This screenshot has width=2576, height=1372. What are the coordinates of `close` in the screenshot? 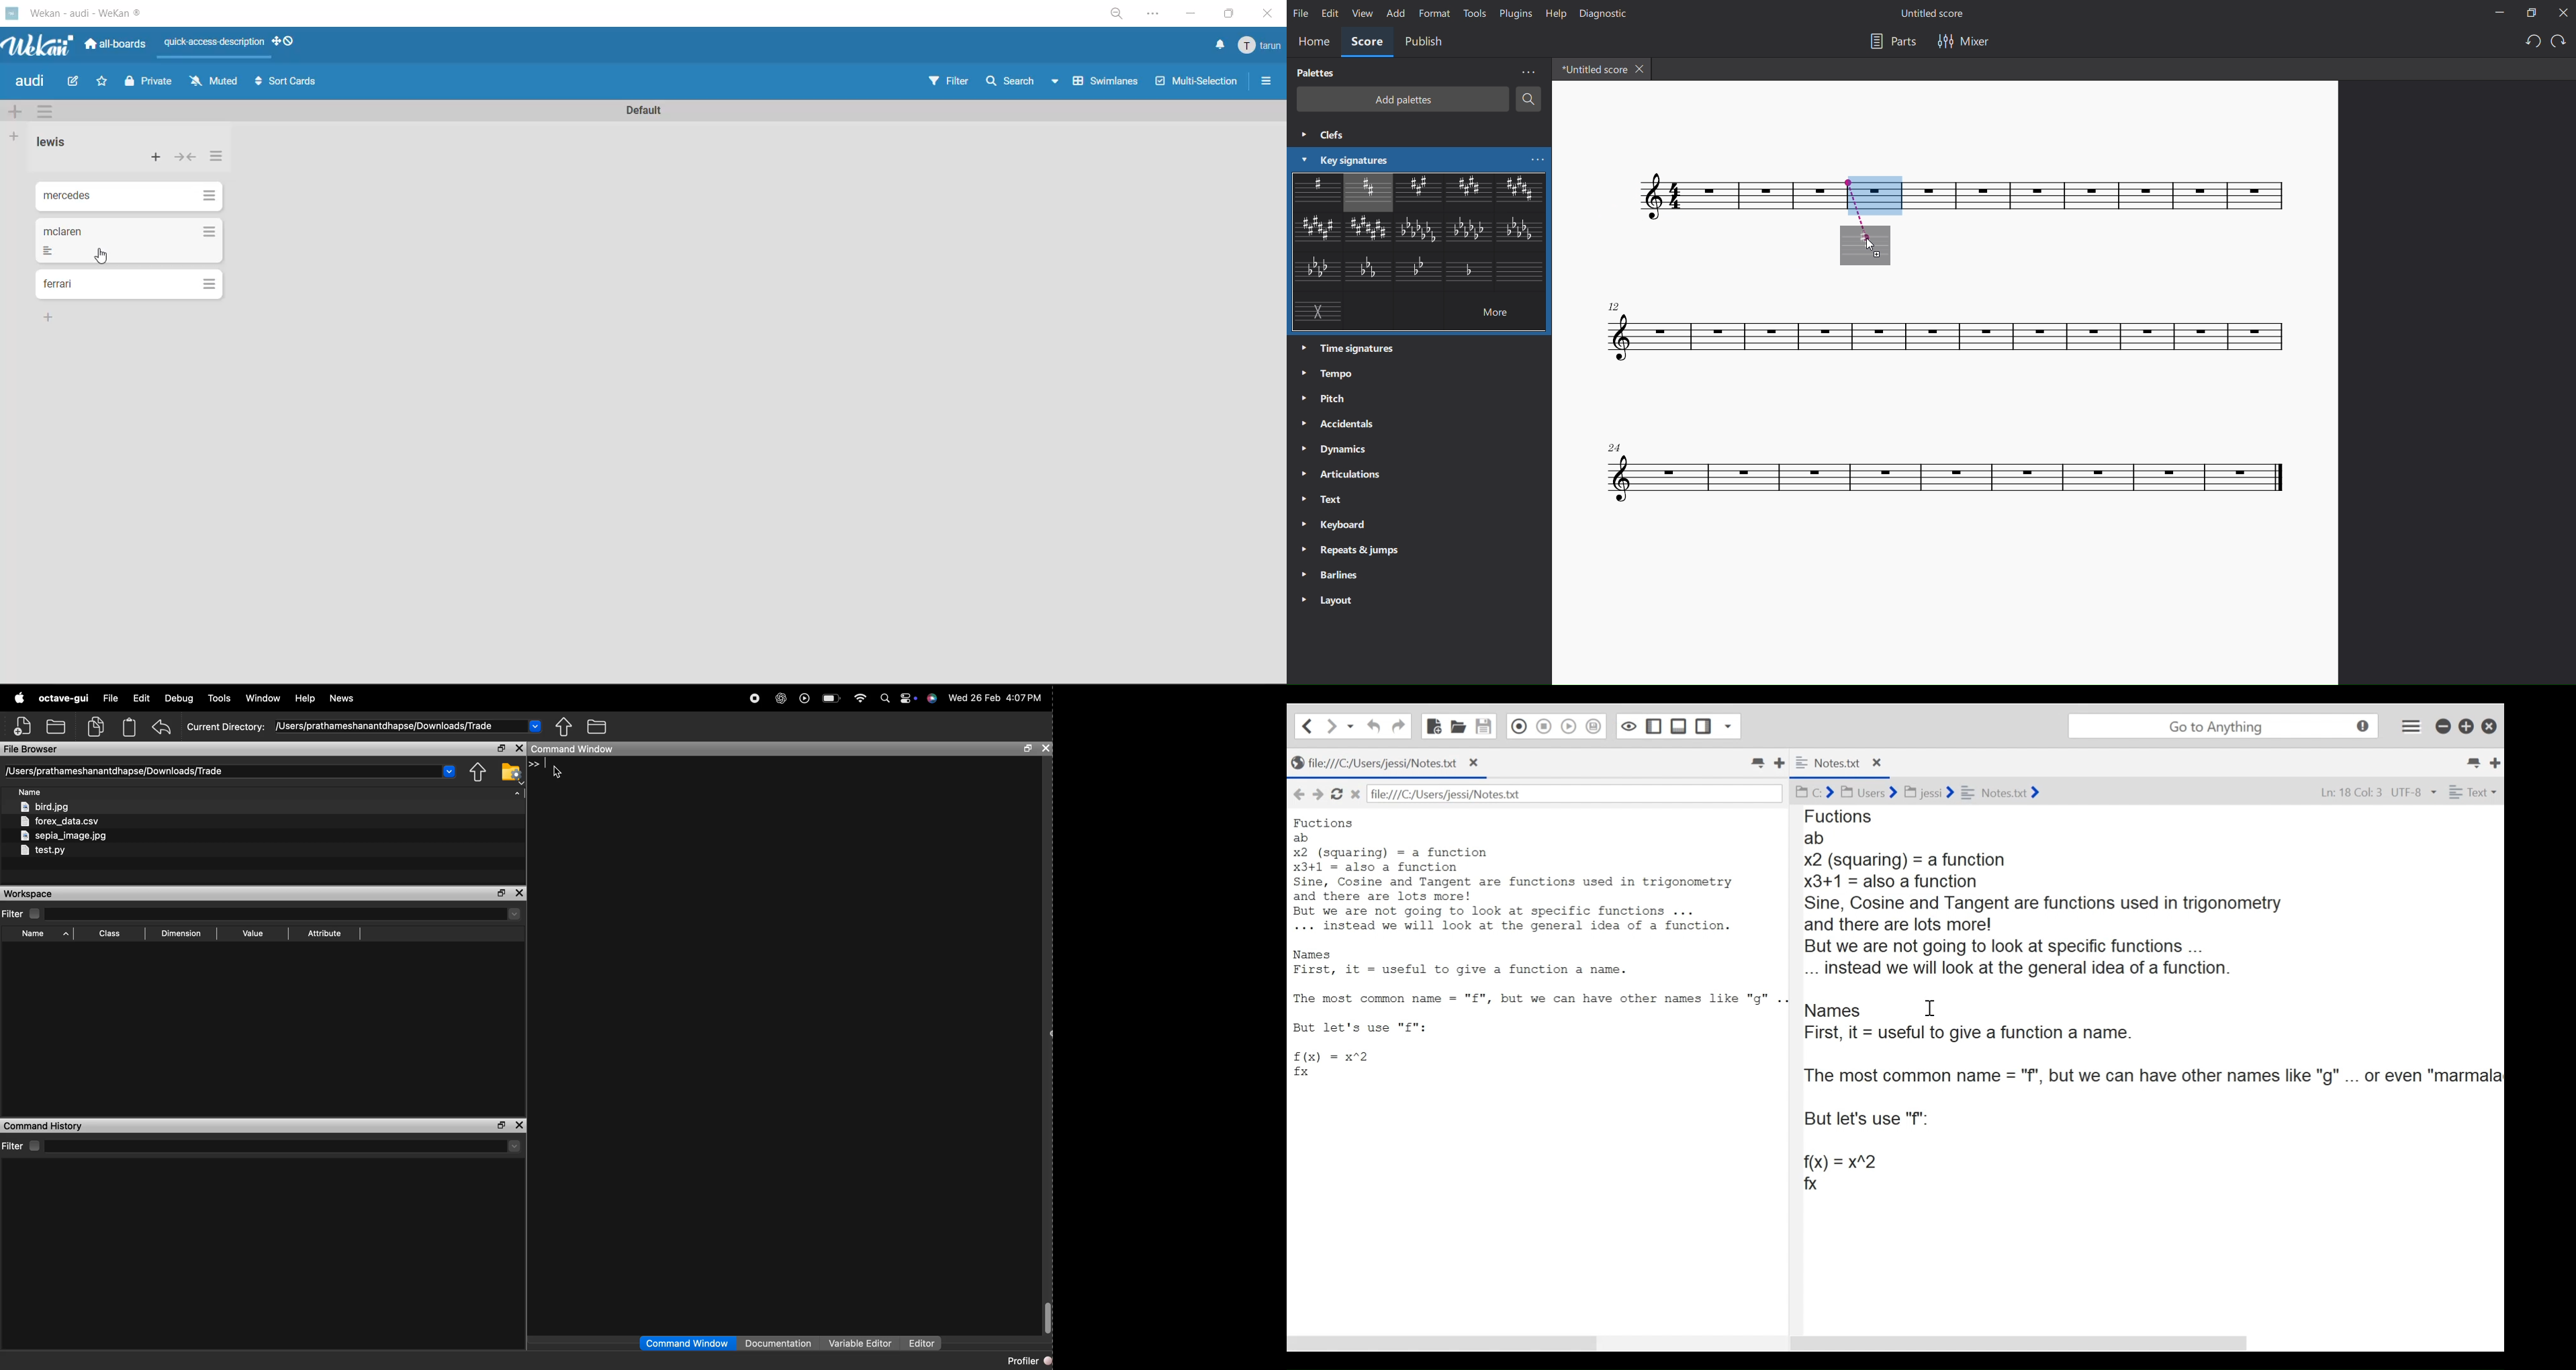 It's located at (520, 748).